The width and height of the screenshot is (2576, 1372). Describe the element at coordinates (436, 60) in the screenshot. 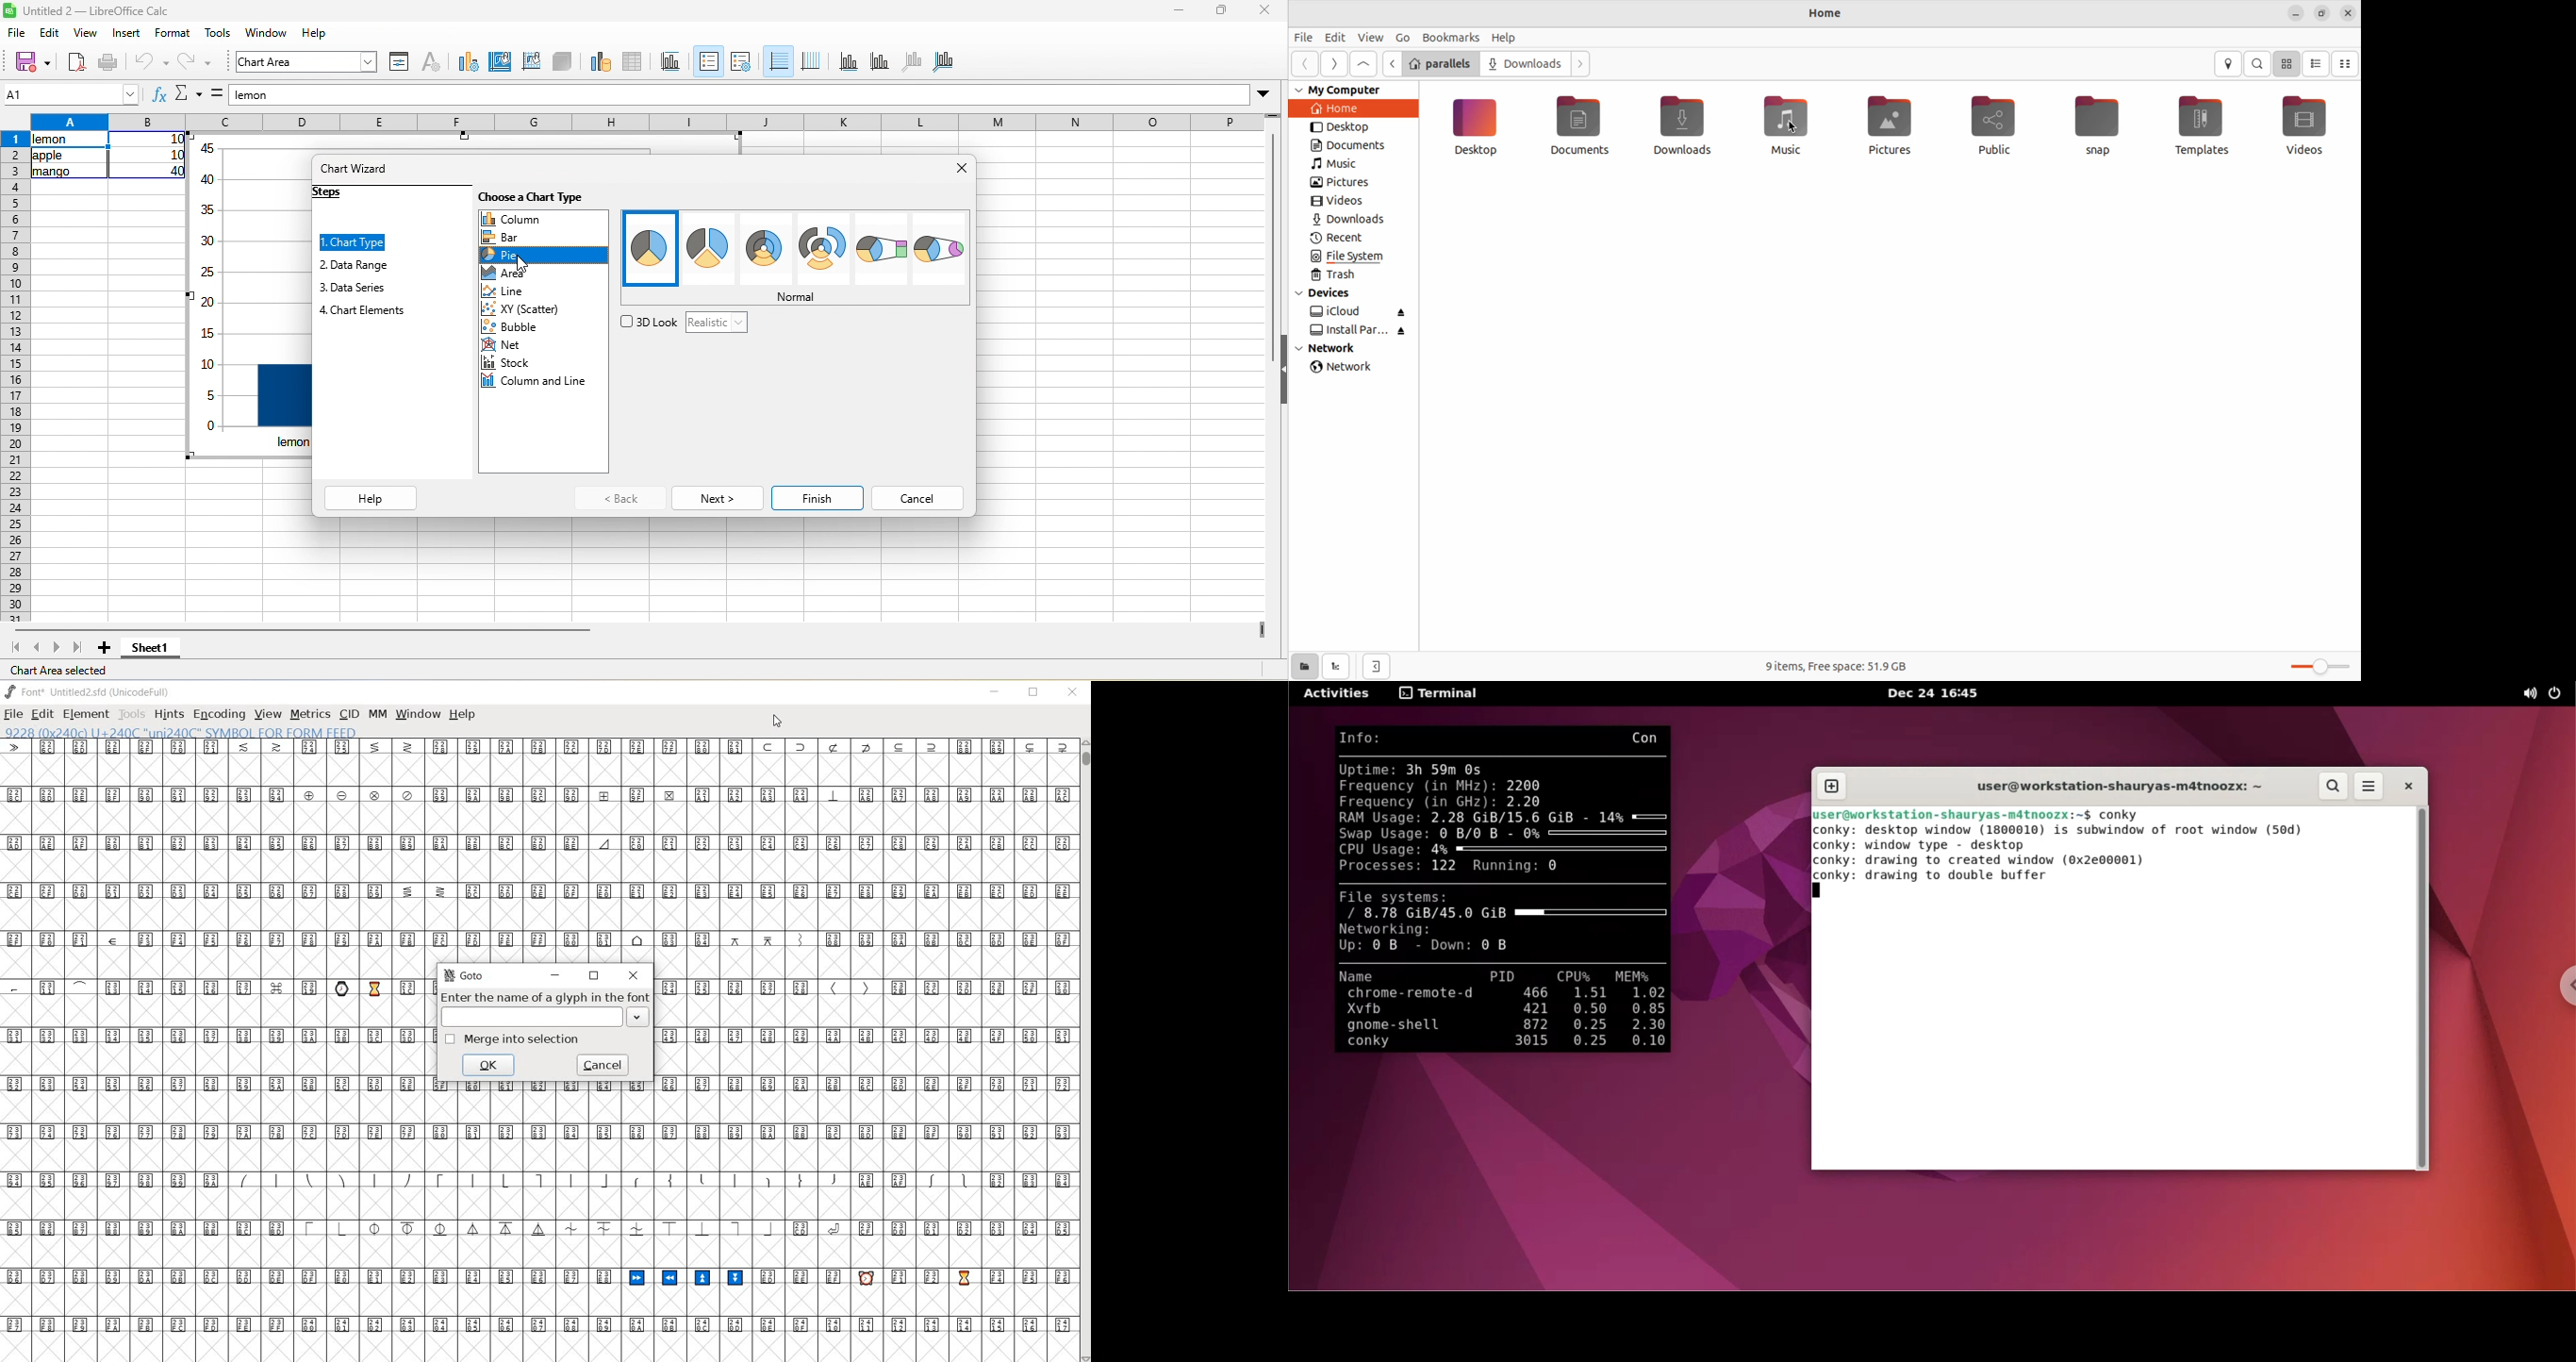

I see `character` at that location.